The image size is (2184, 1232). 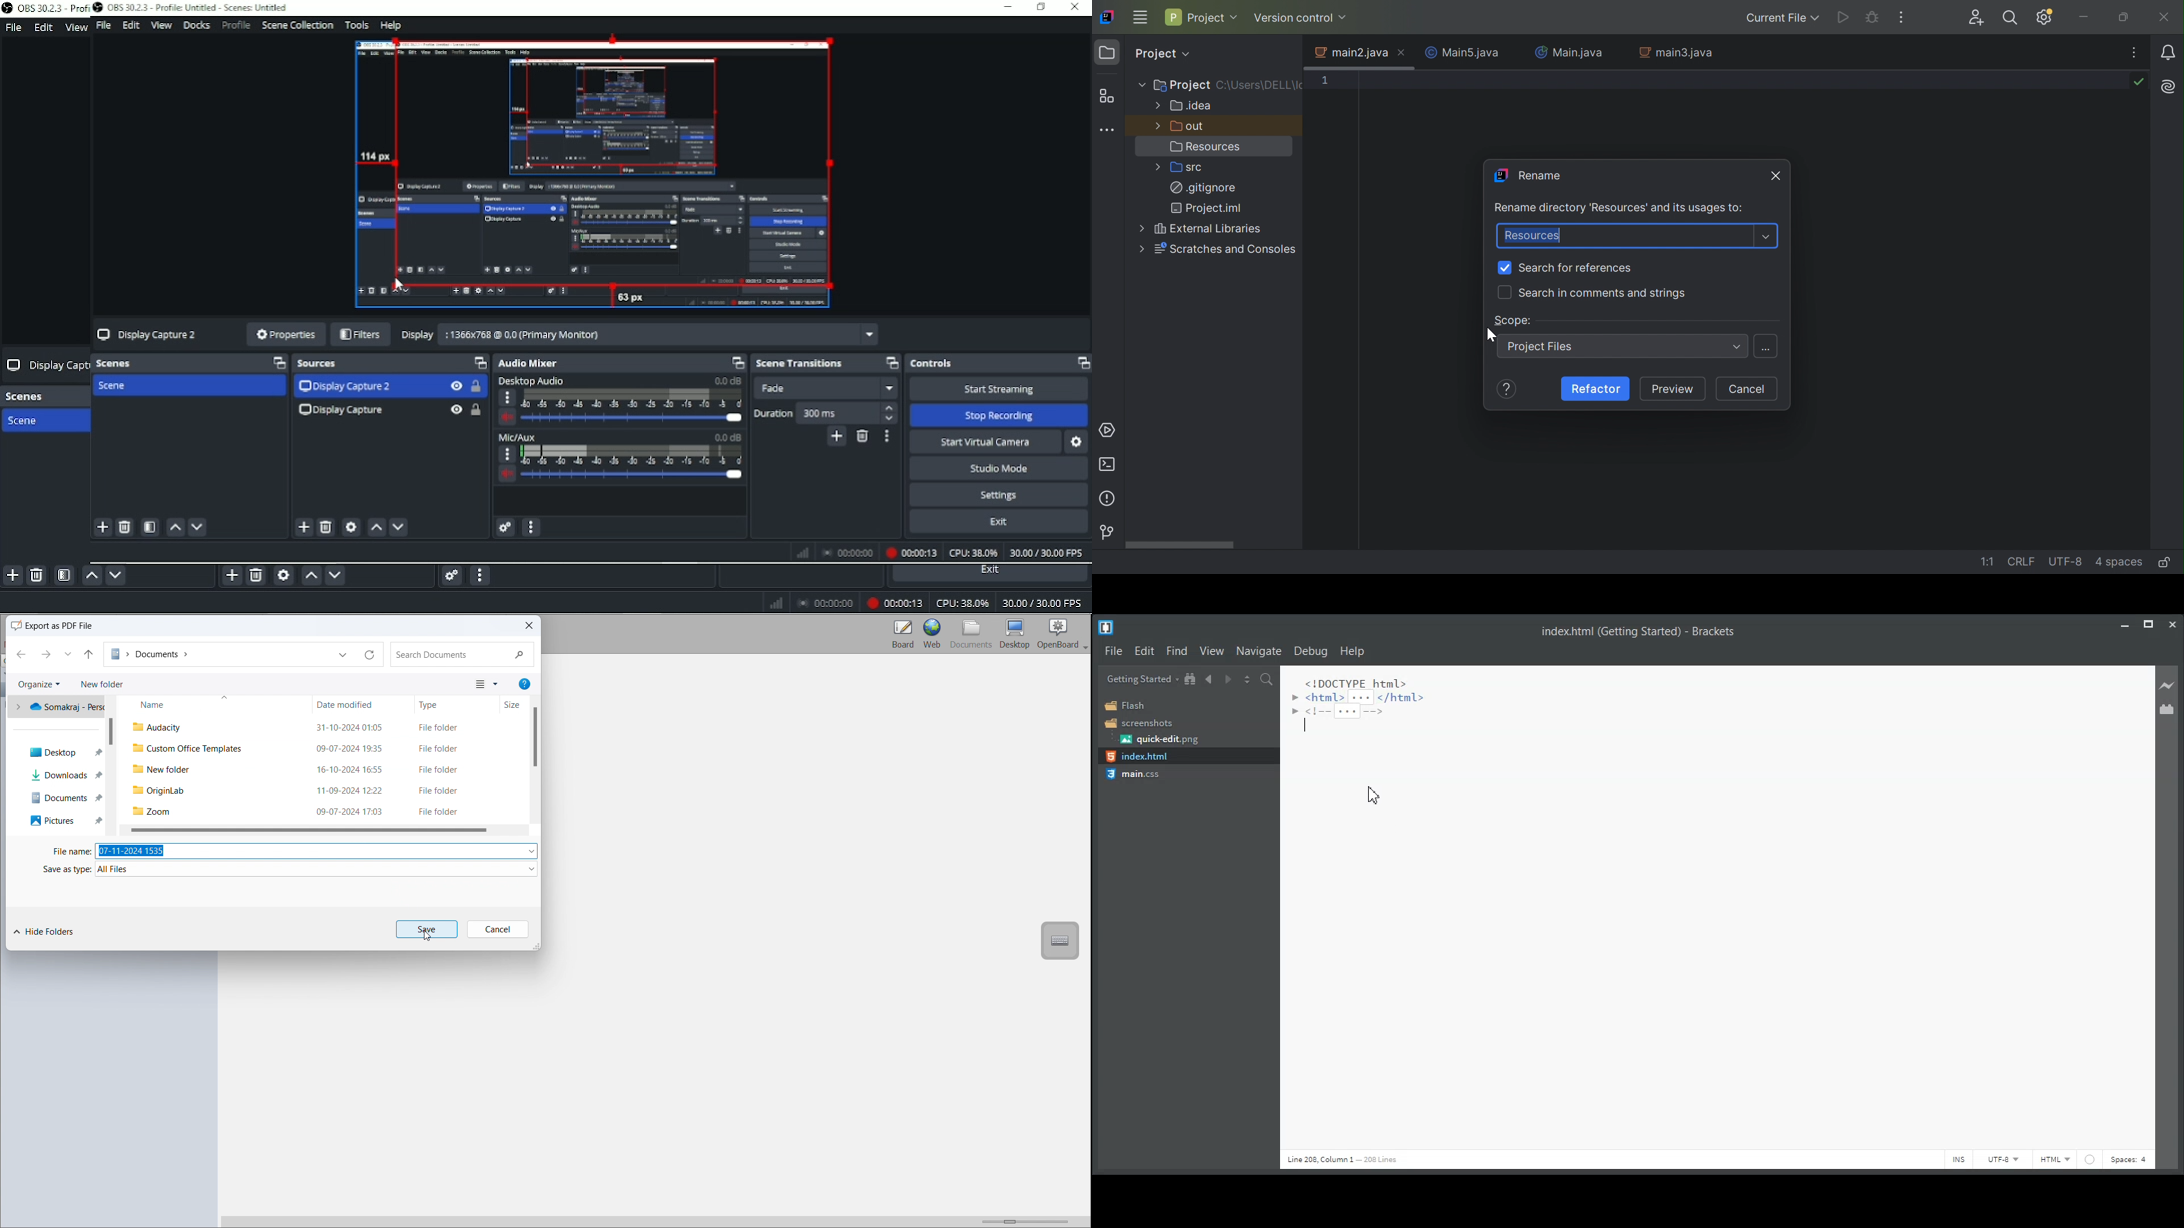 What do you see at coordinates (256, 577) in the screenshot?
I see `Remove selected source (s)` at bounding box center [256, 577].